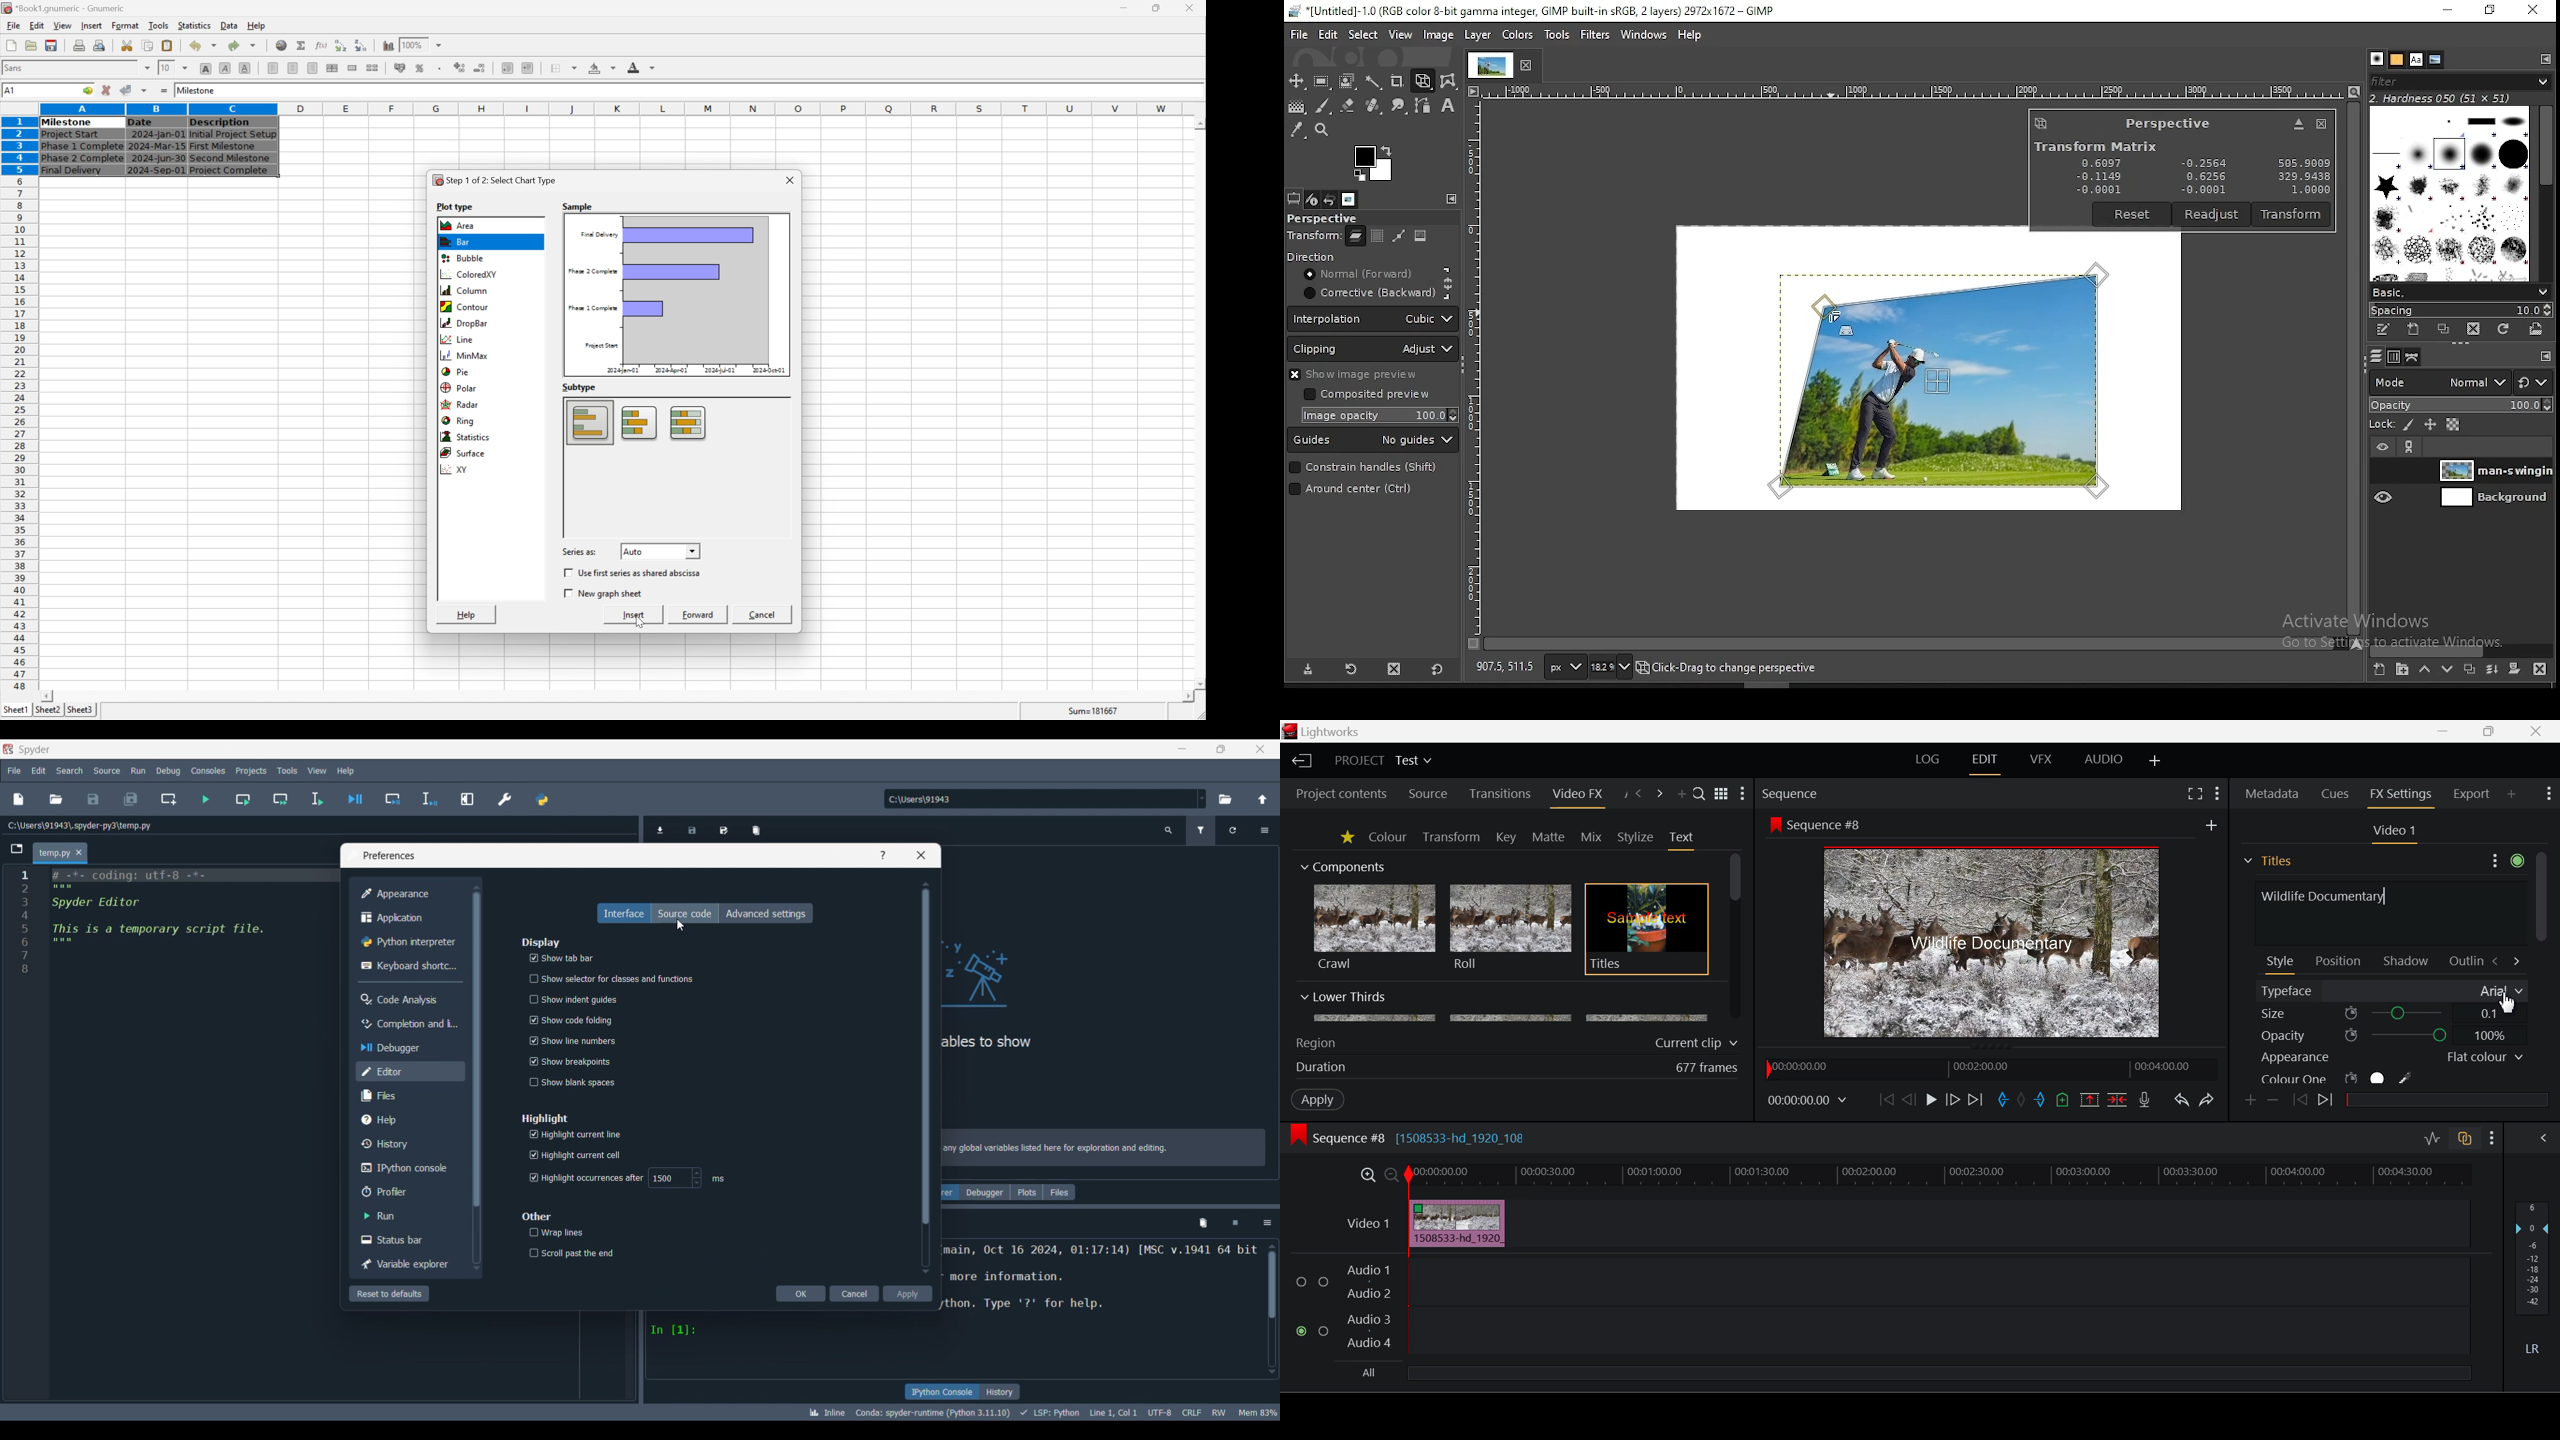 The height and width of the screenshot is (1456, 2576). What do you see at coordinates (1313, 200) in the screenshot?
I see `device status` at bounding box center [1313, 200].